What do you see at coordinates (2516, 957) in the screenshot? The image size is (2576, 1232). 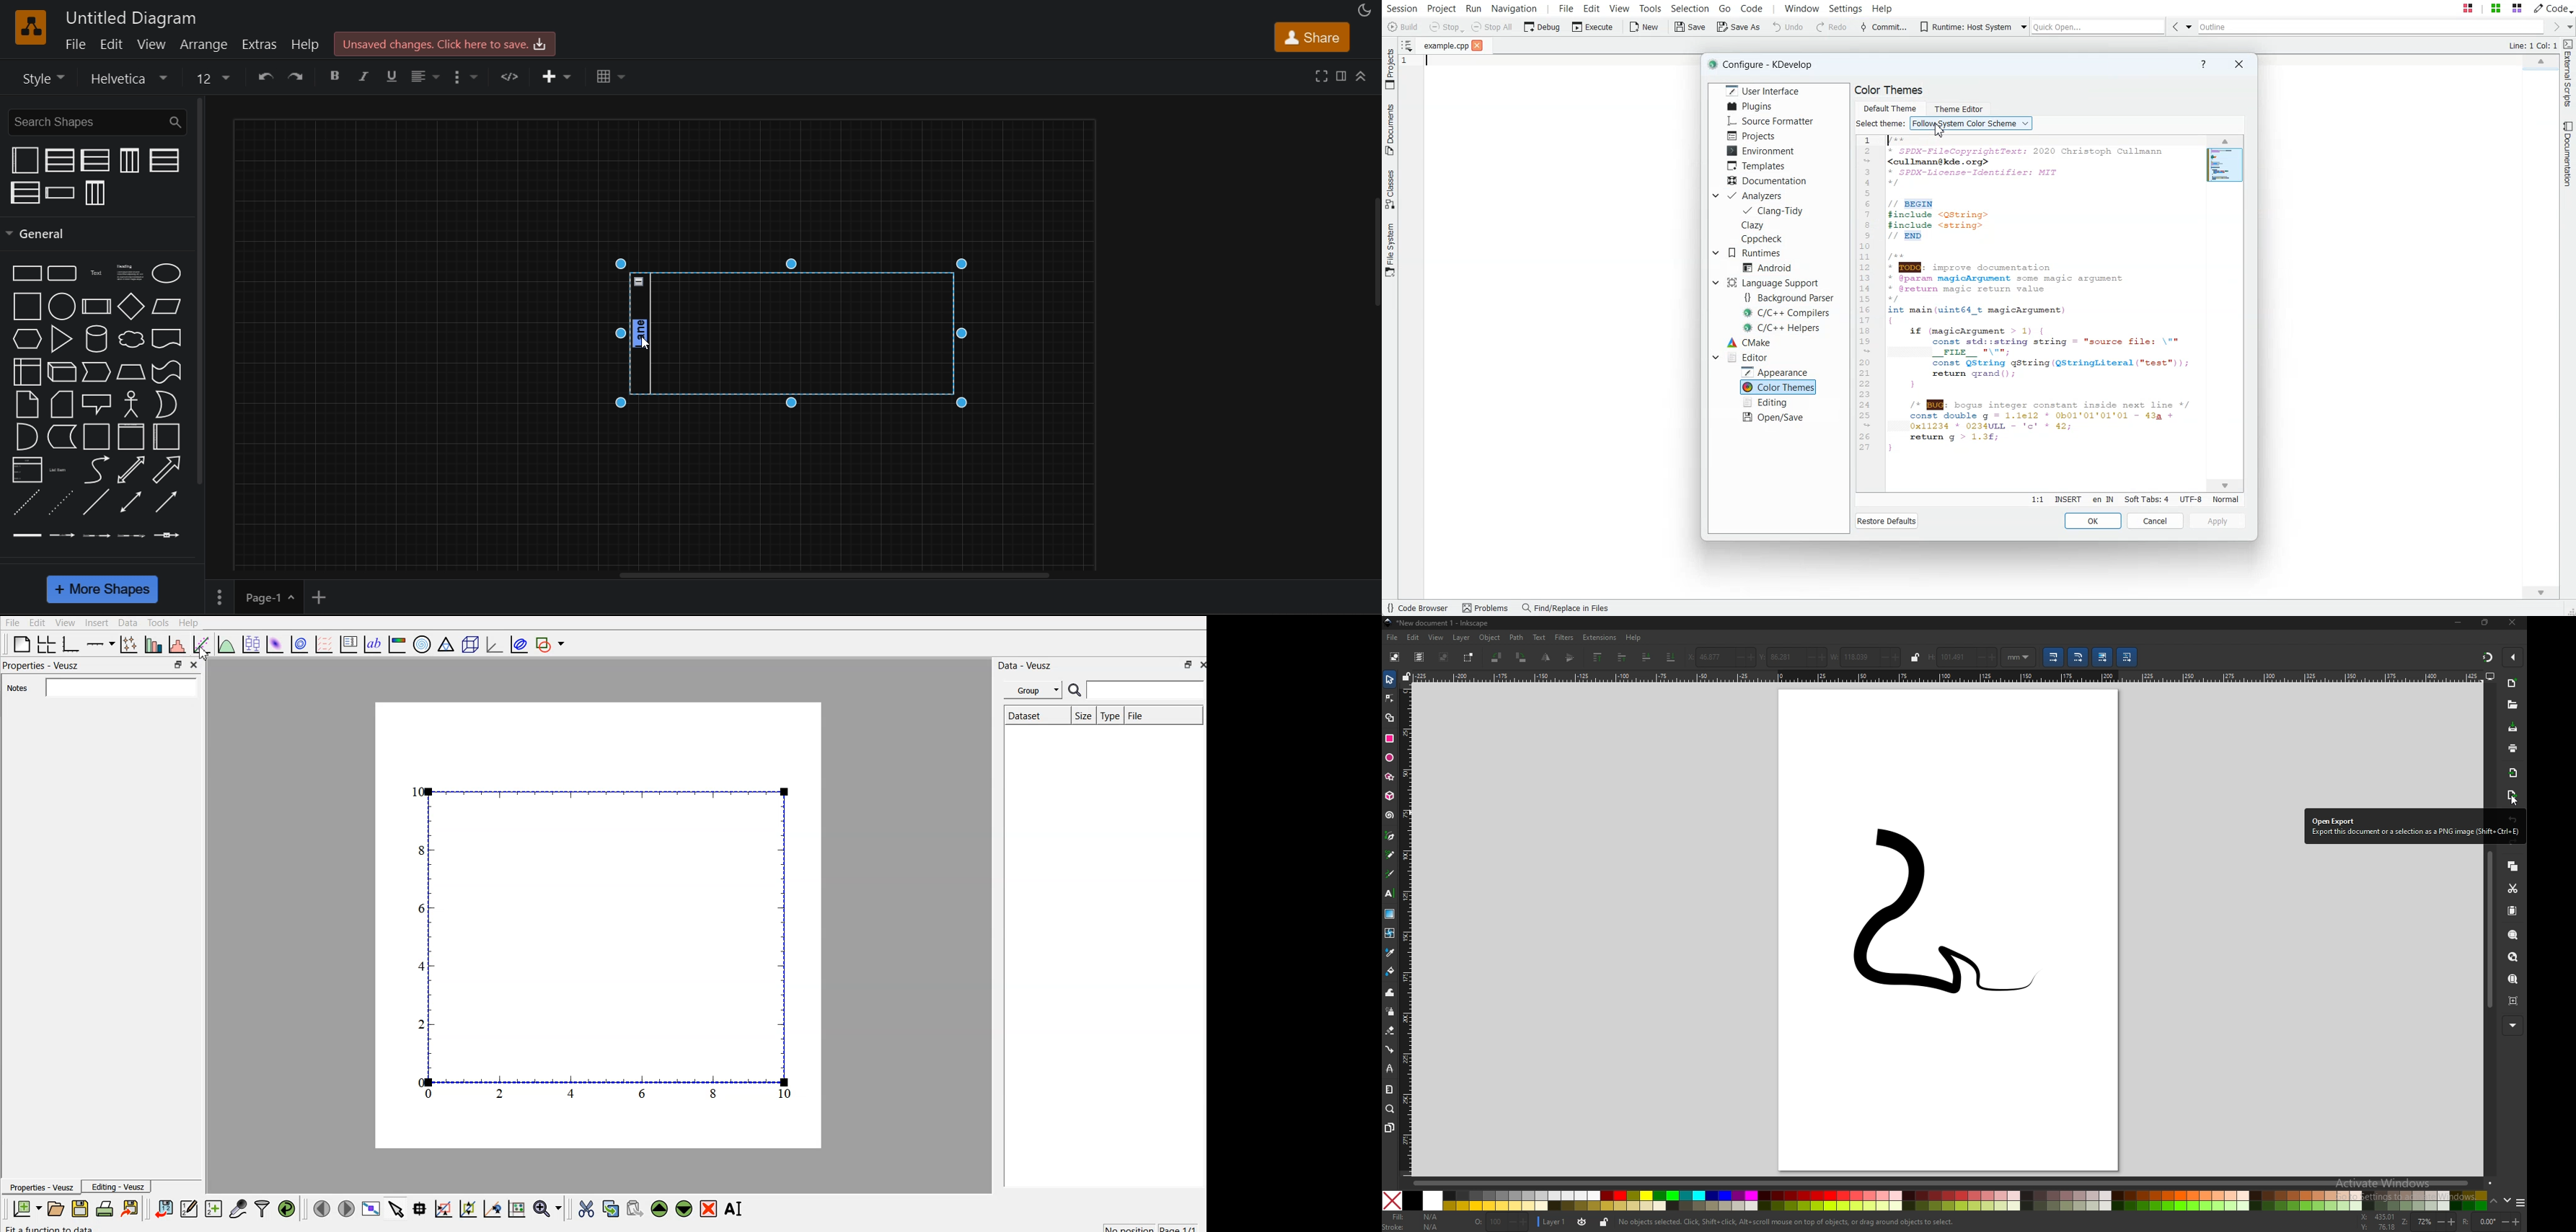 I see `zoom drawing` at bounding box center [2516, 957].